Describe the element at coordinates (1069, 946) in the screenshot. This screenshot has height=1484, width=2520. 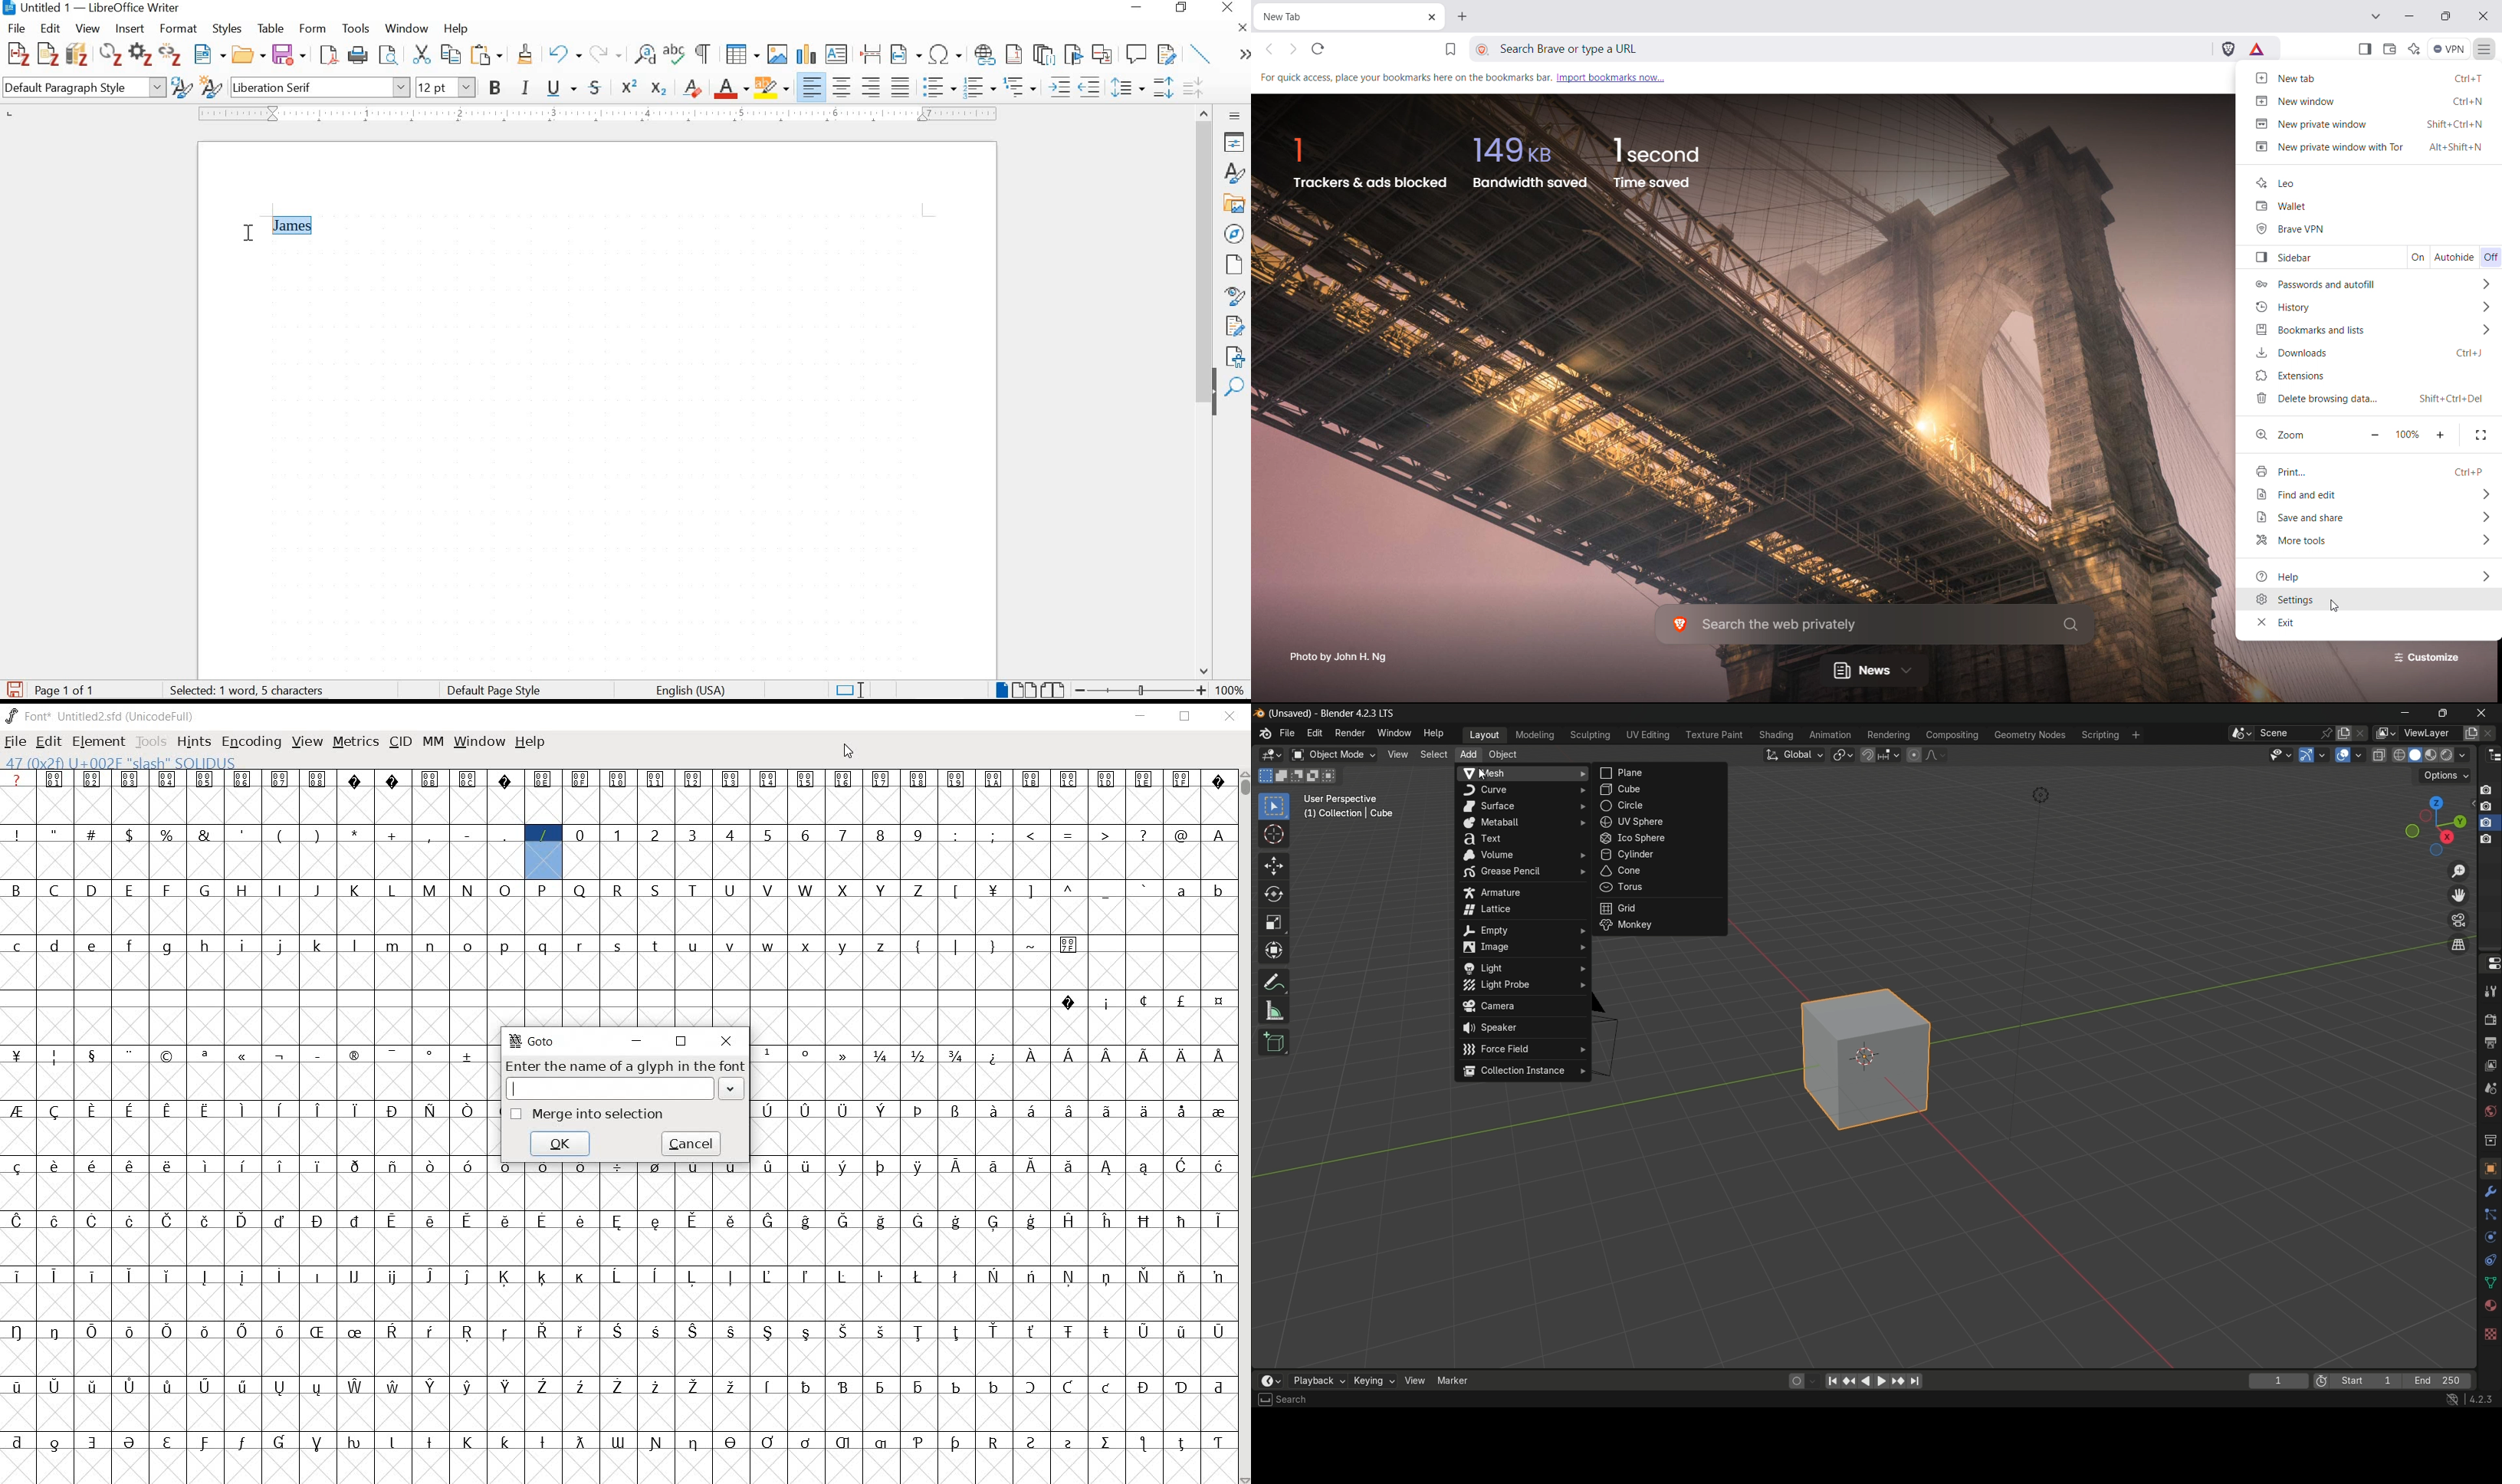
I see `glyph` at that location.